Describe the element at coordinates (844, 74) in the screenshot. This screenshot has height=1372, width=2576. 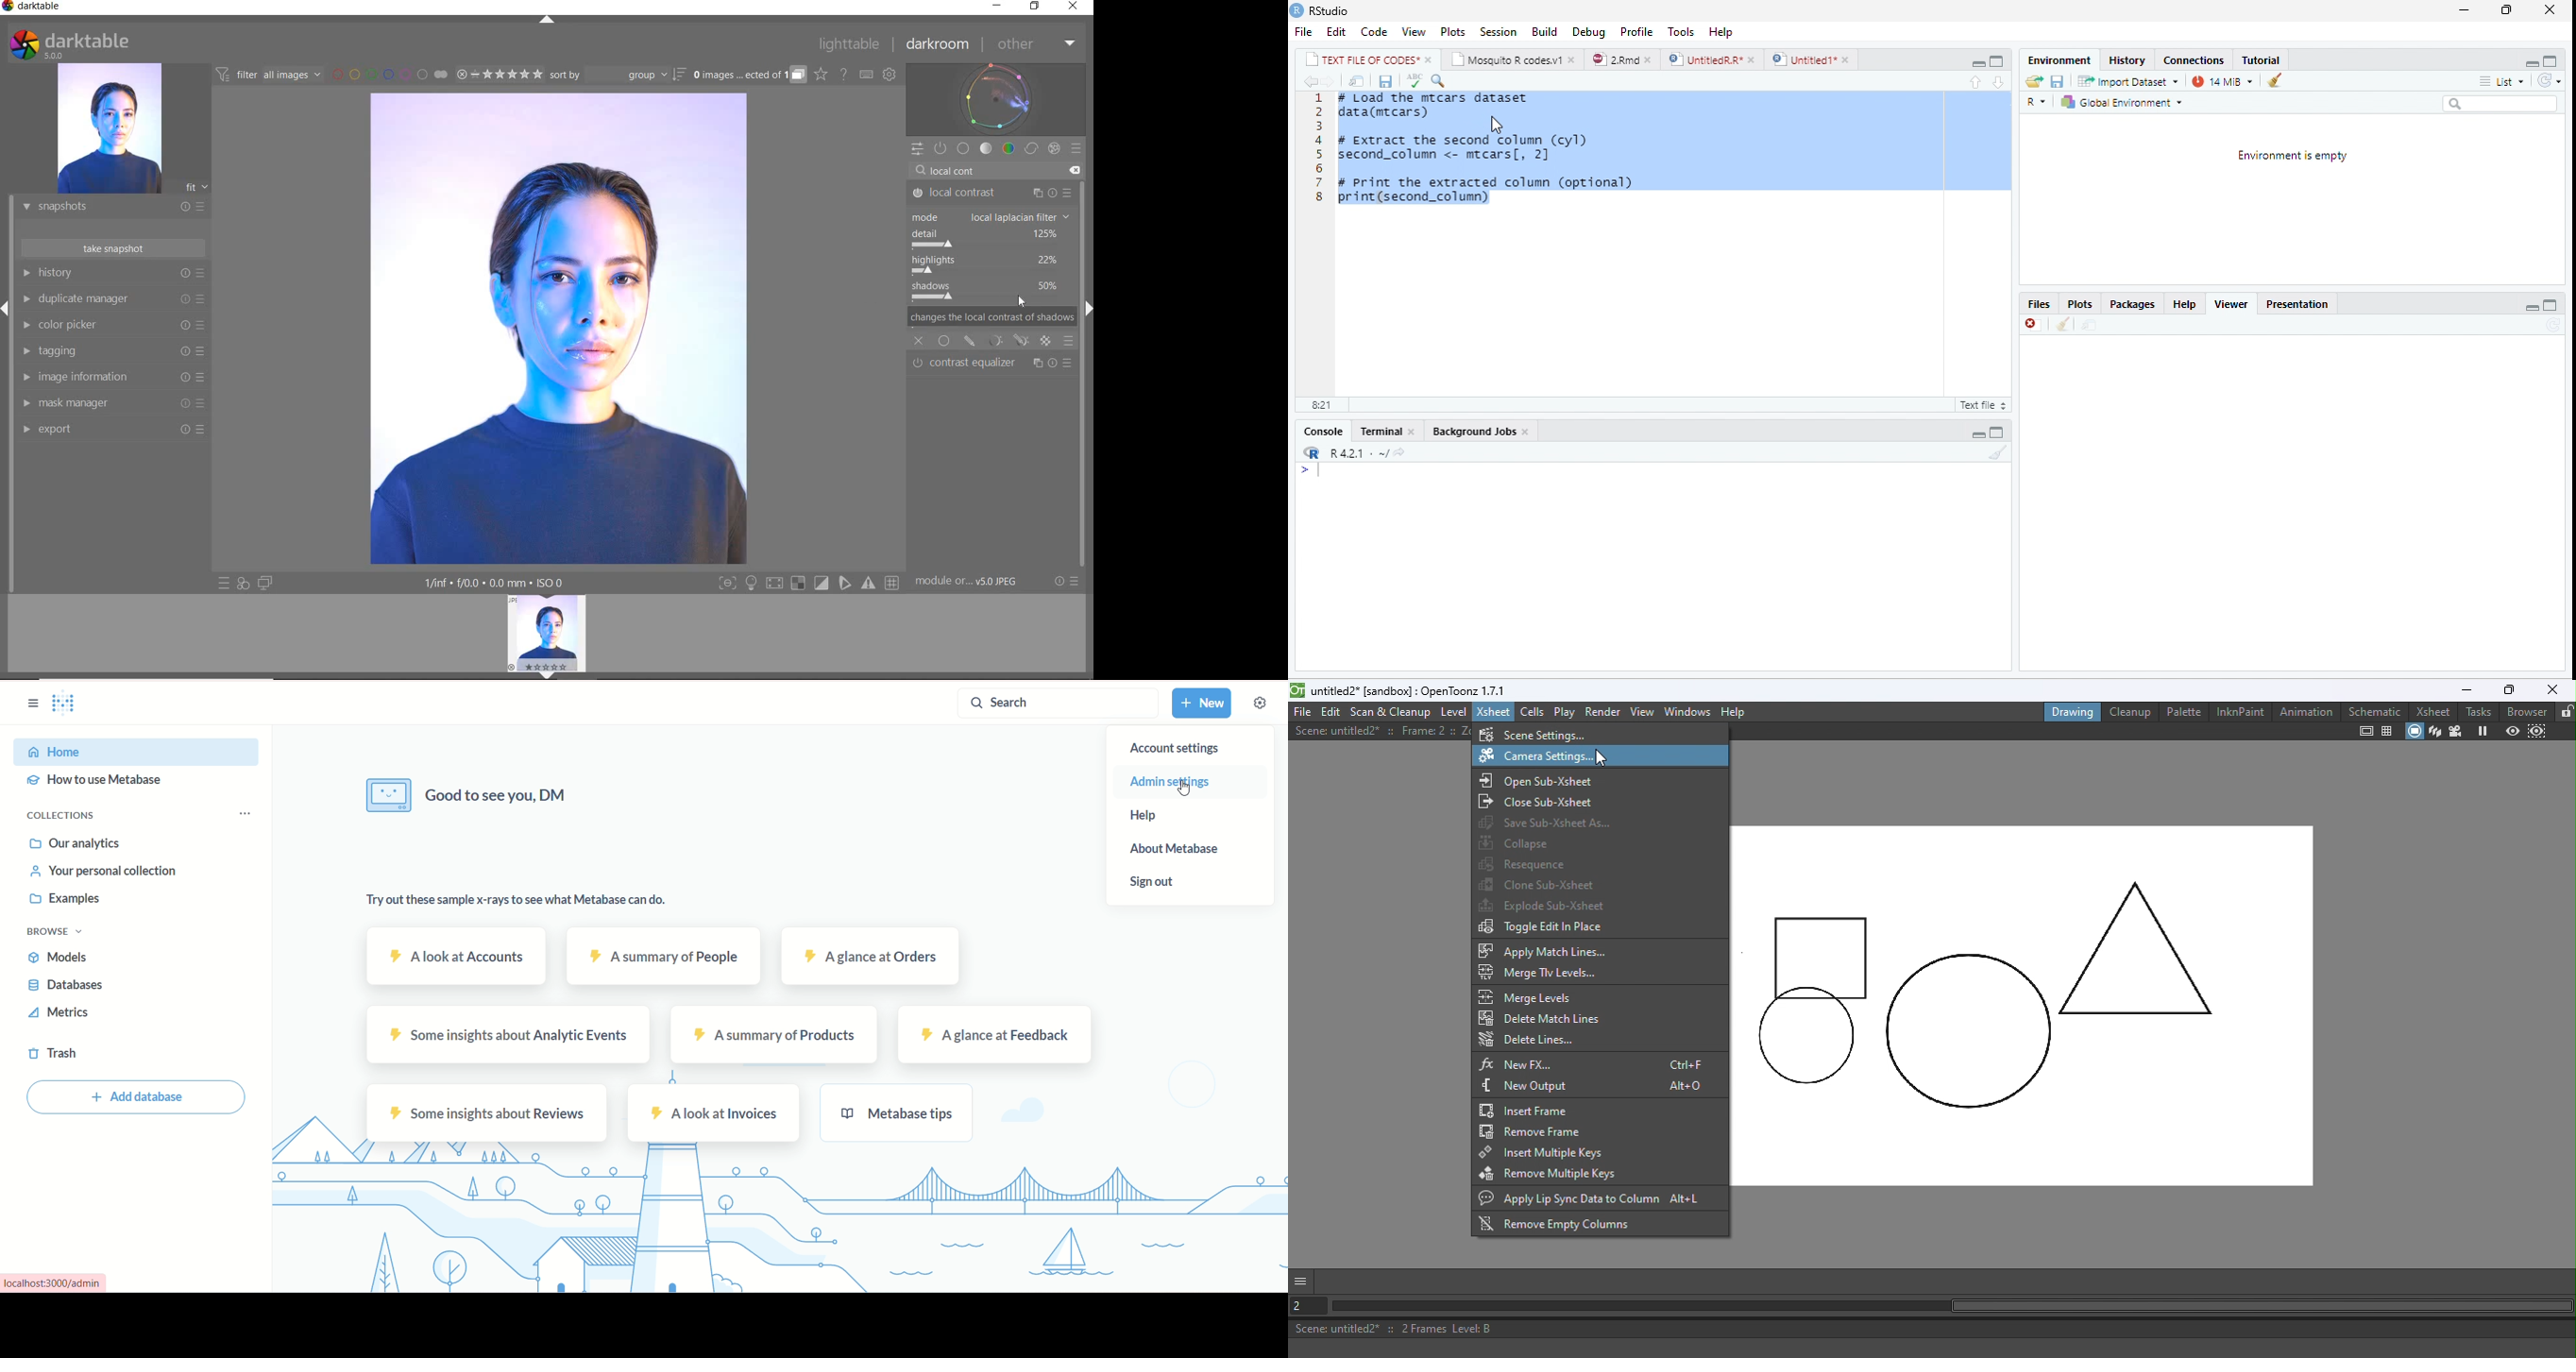
I see `HELP ONLINE` at that location.